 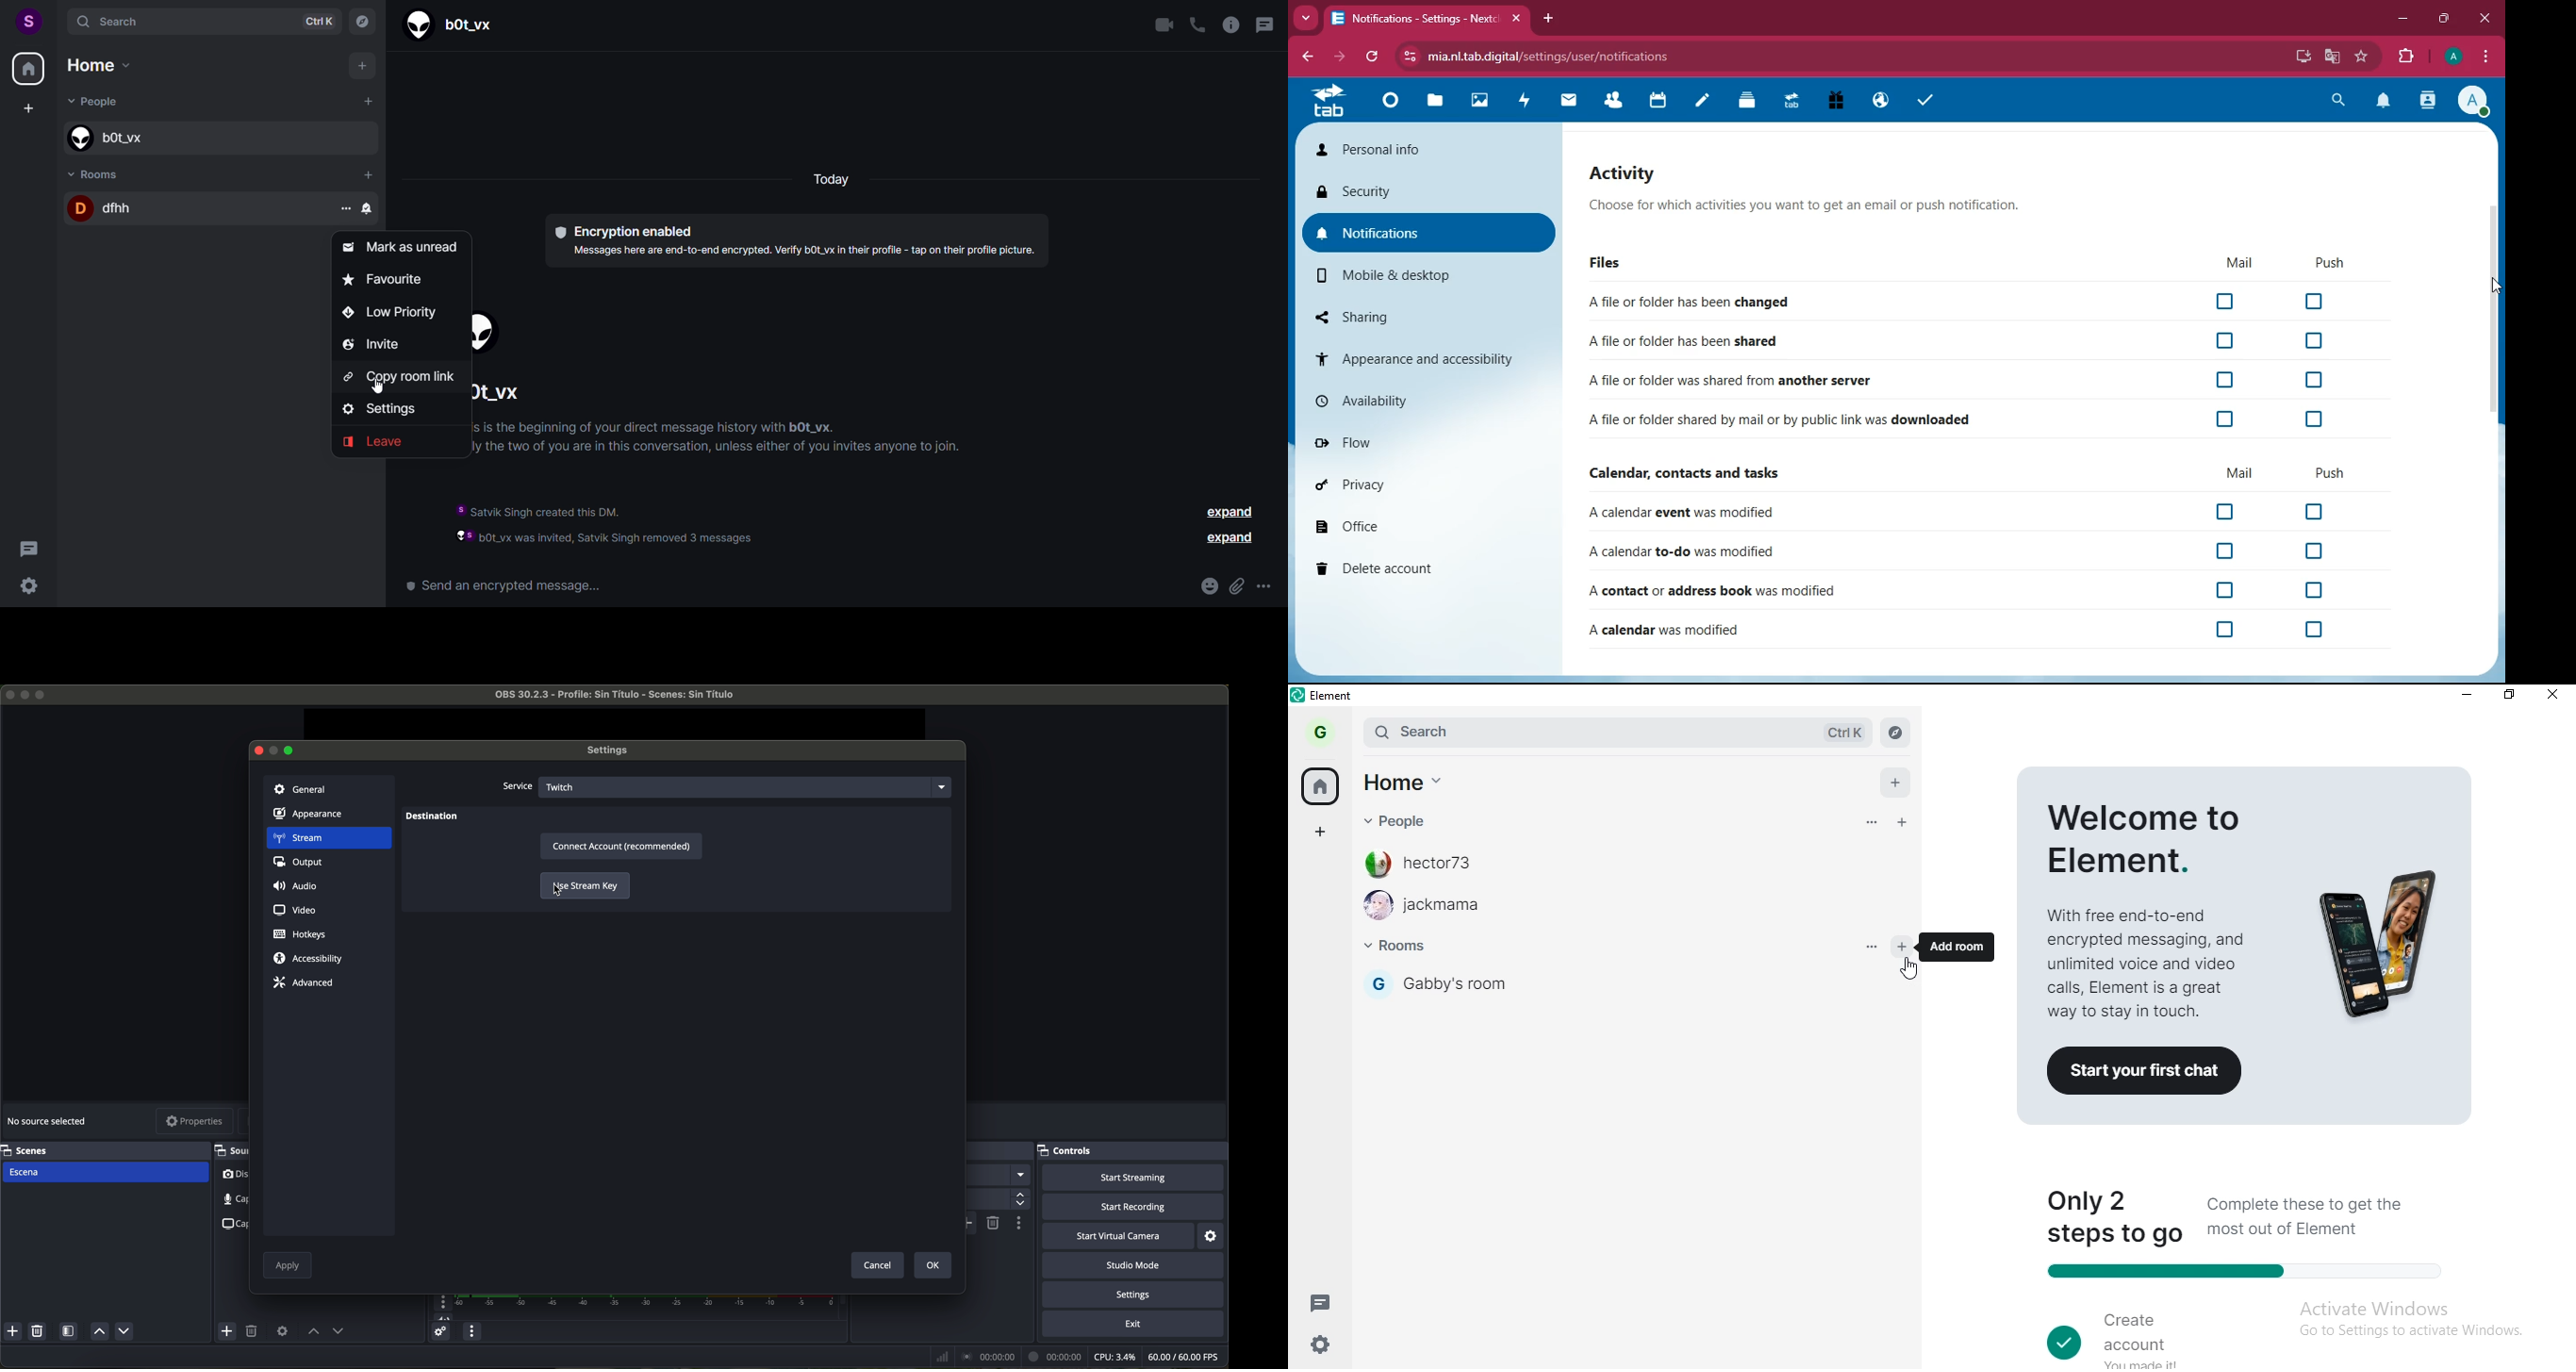 What do you see at coordinates (2337, 102) in the screenshot?
I see `search` at bounding box center [2337, 102].